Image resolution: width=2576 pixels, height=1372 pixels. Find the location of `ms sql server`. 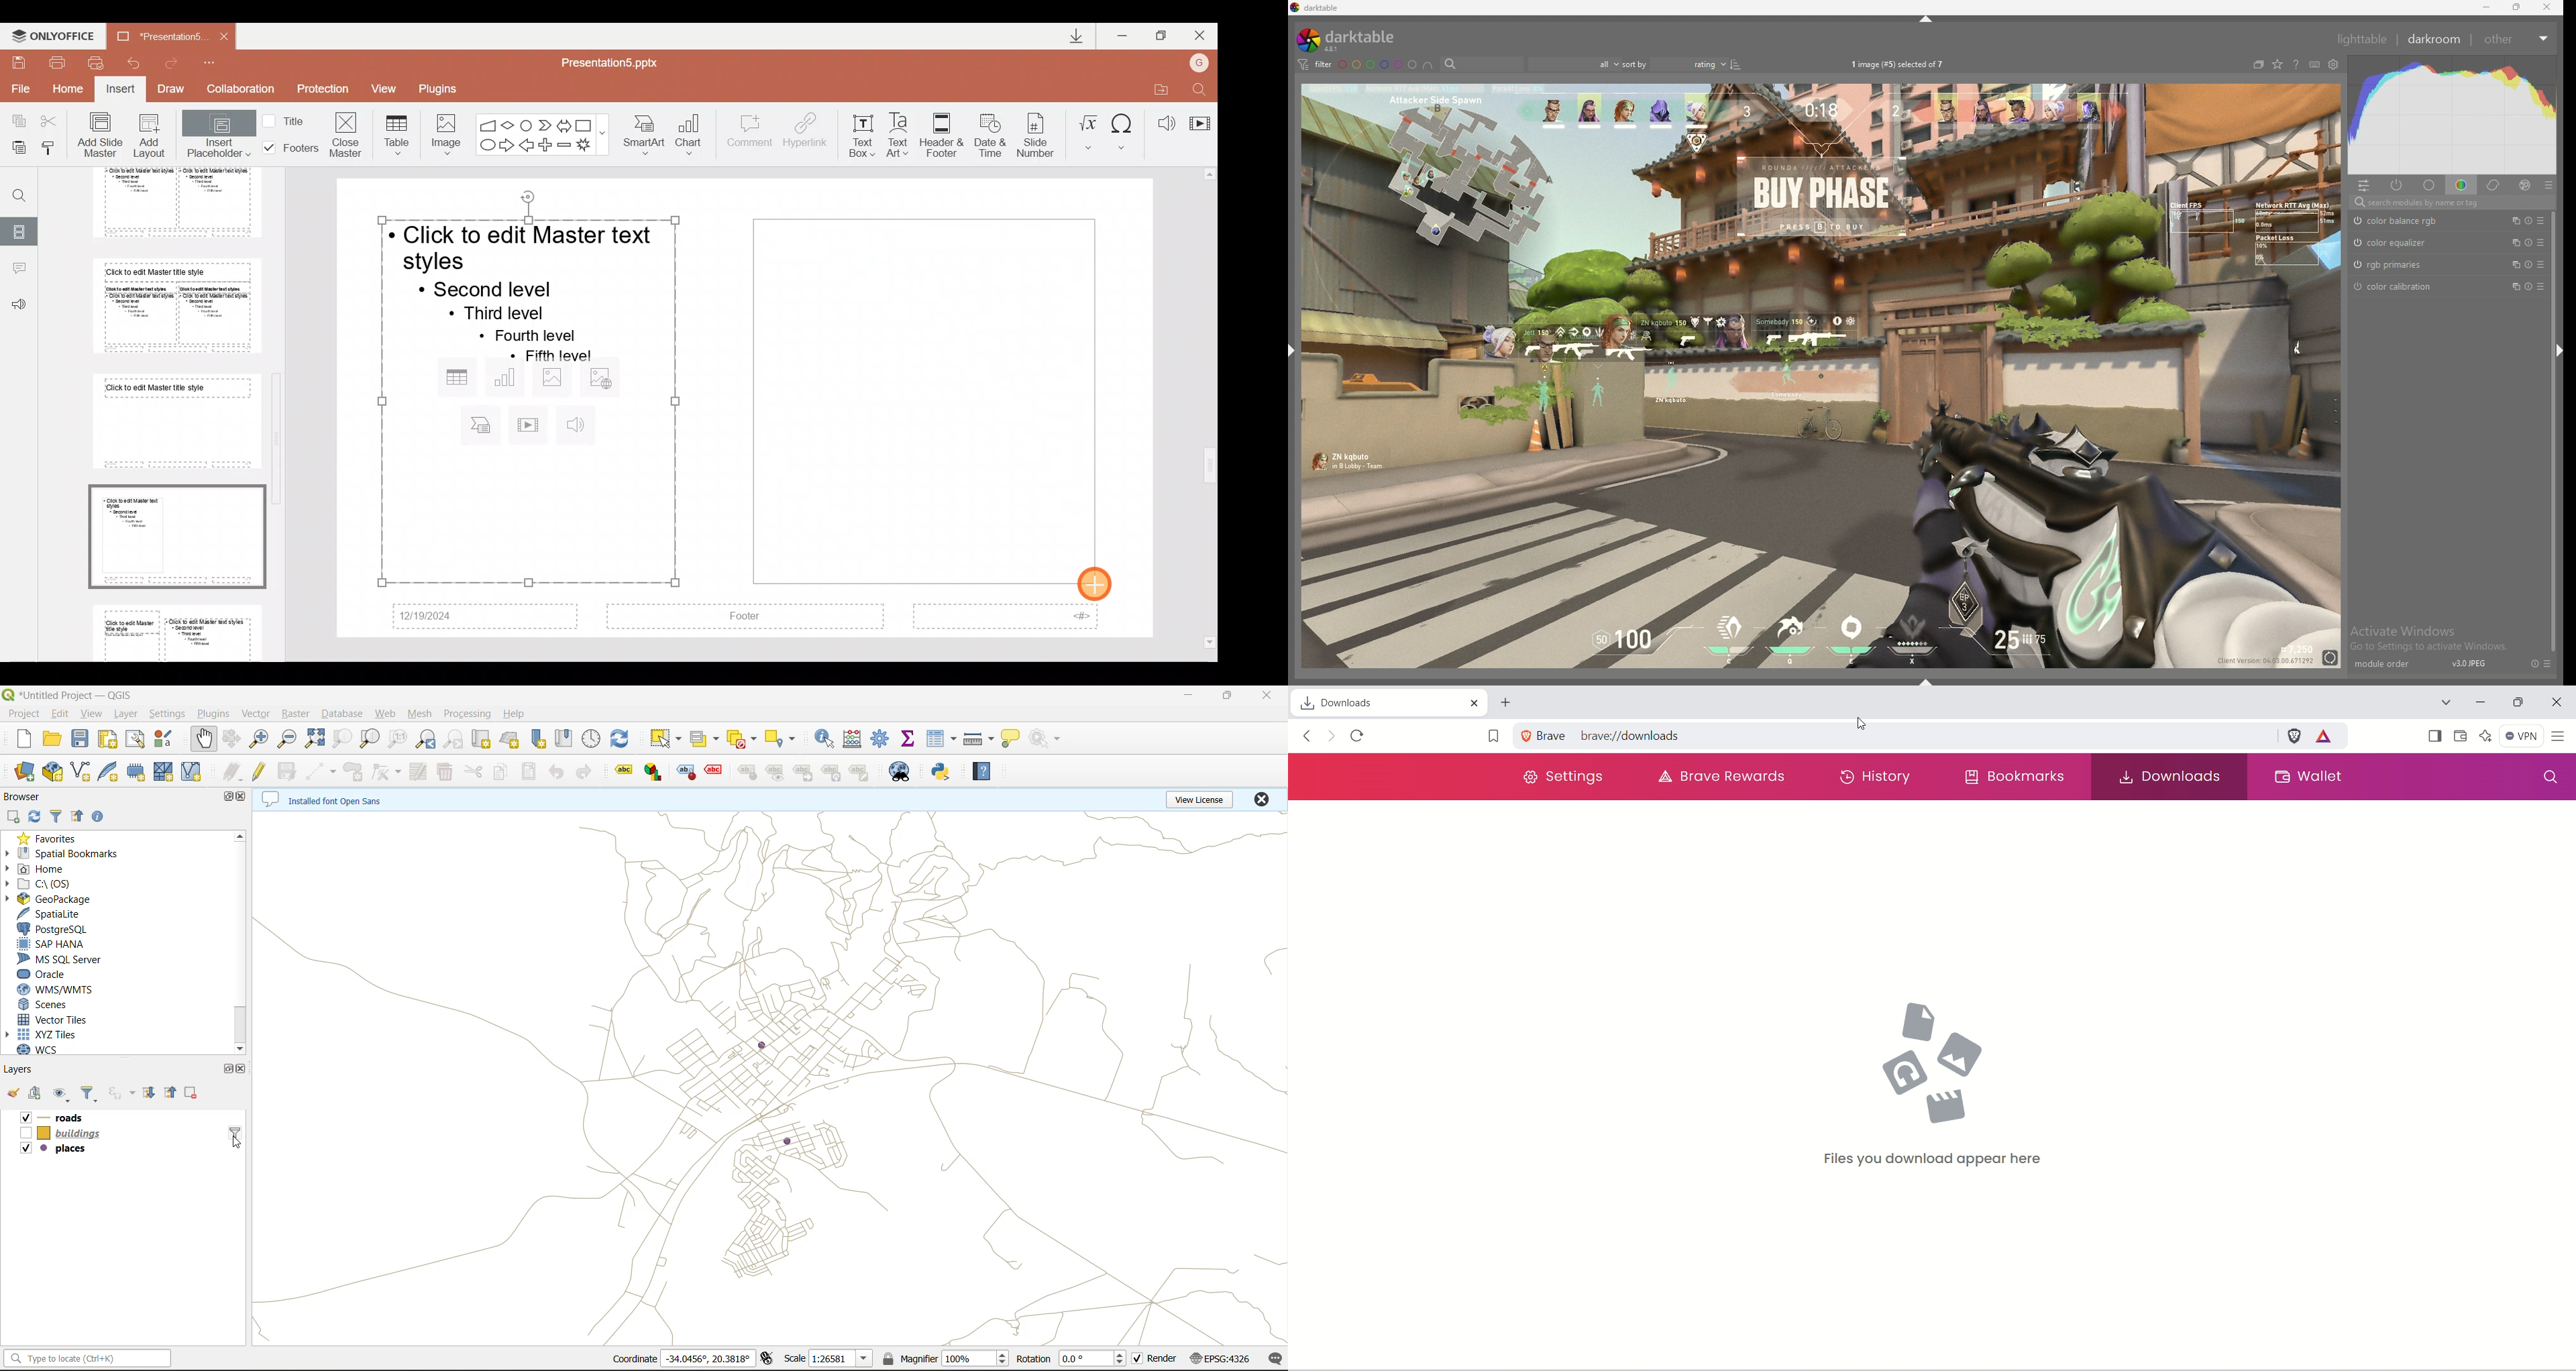

ms sql server is located at coordinates (62, 959).